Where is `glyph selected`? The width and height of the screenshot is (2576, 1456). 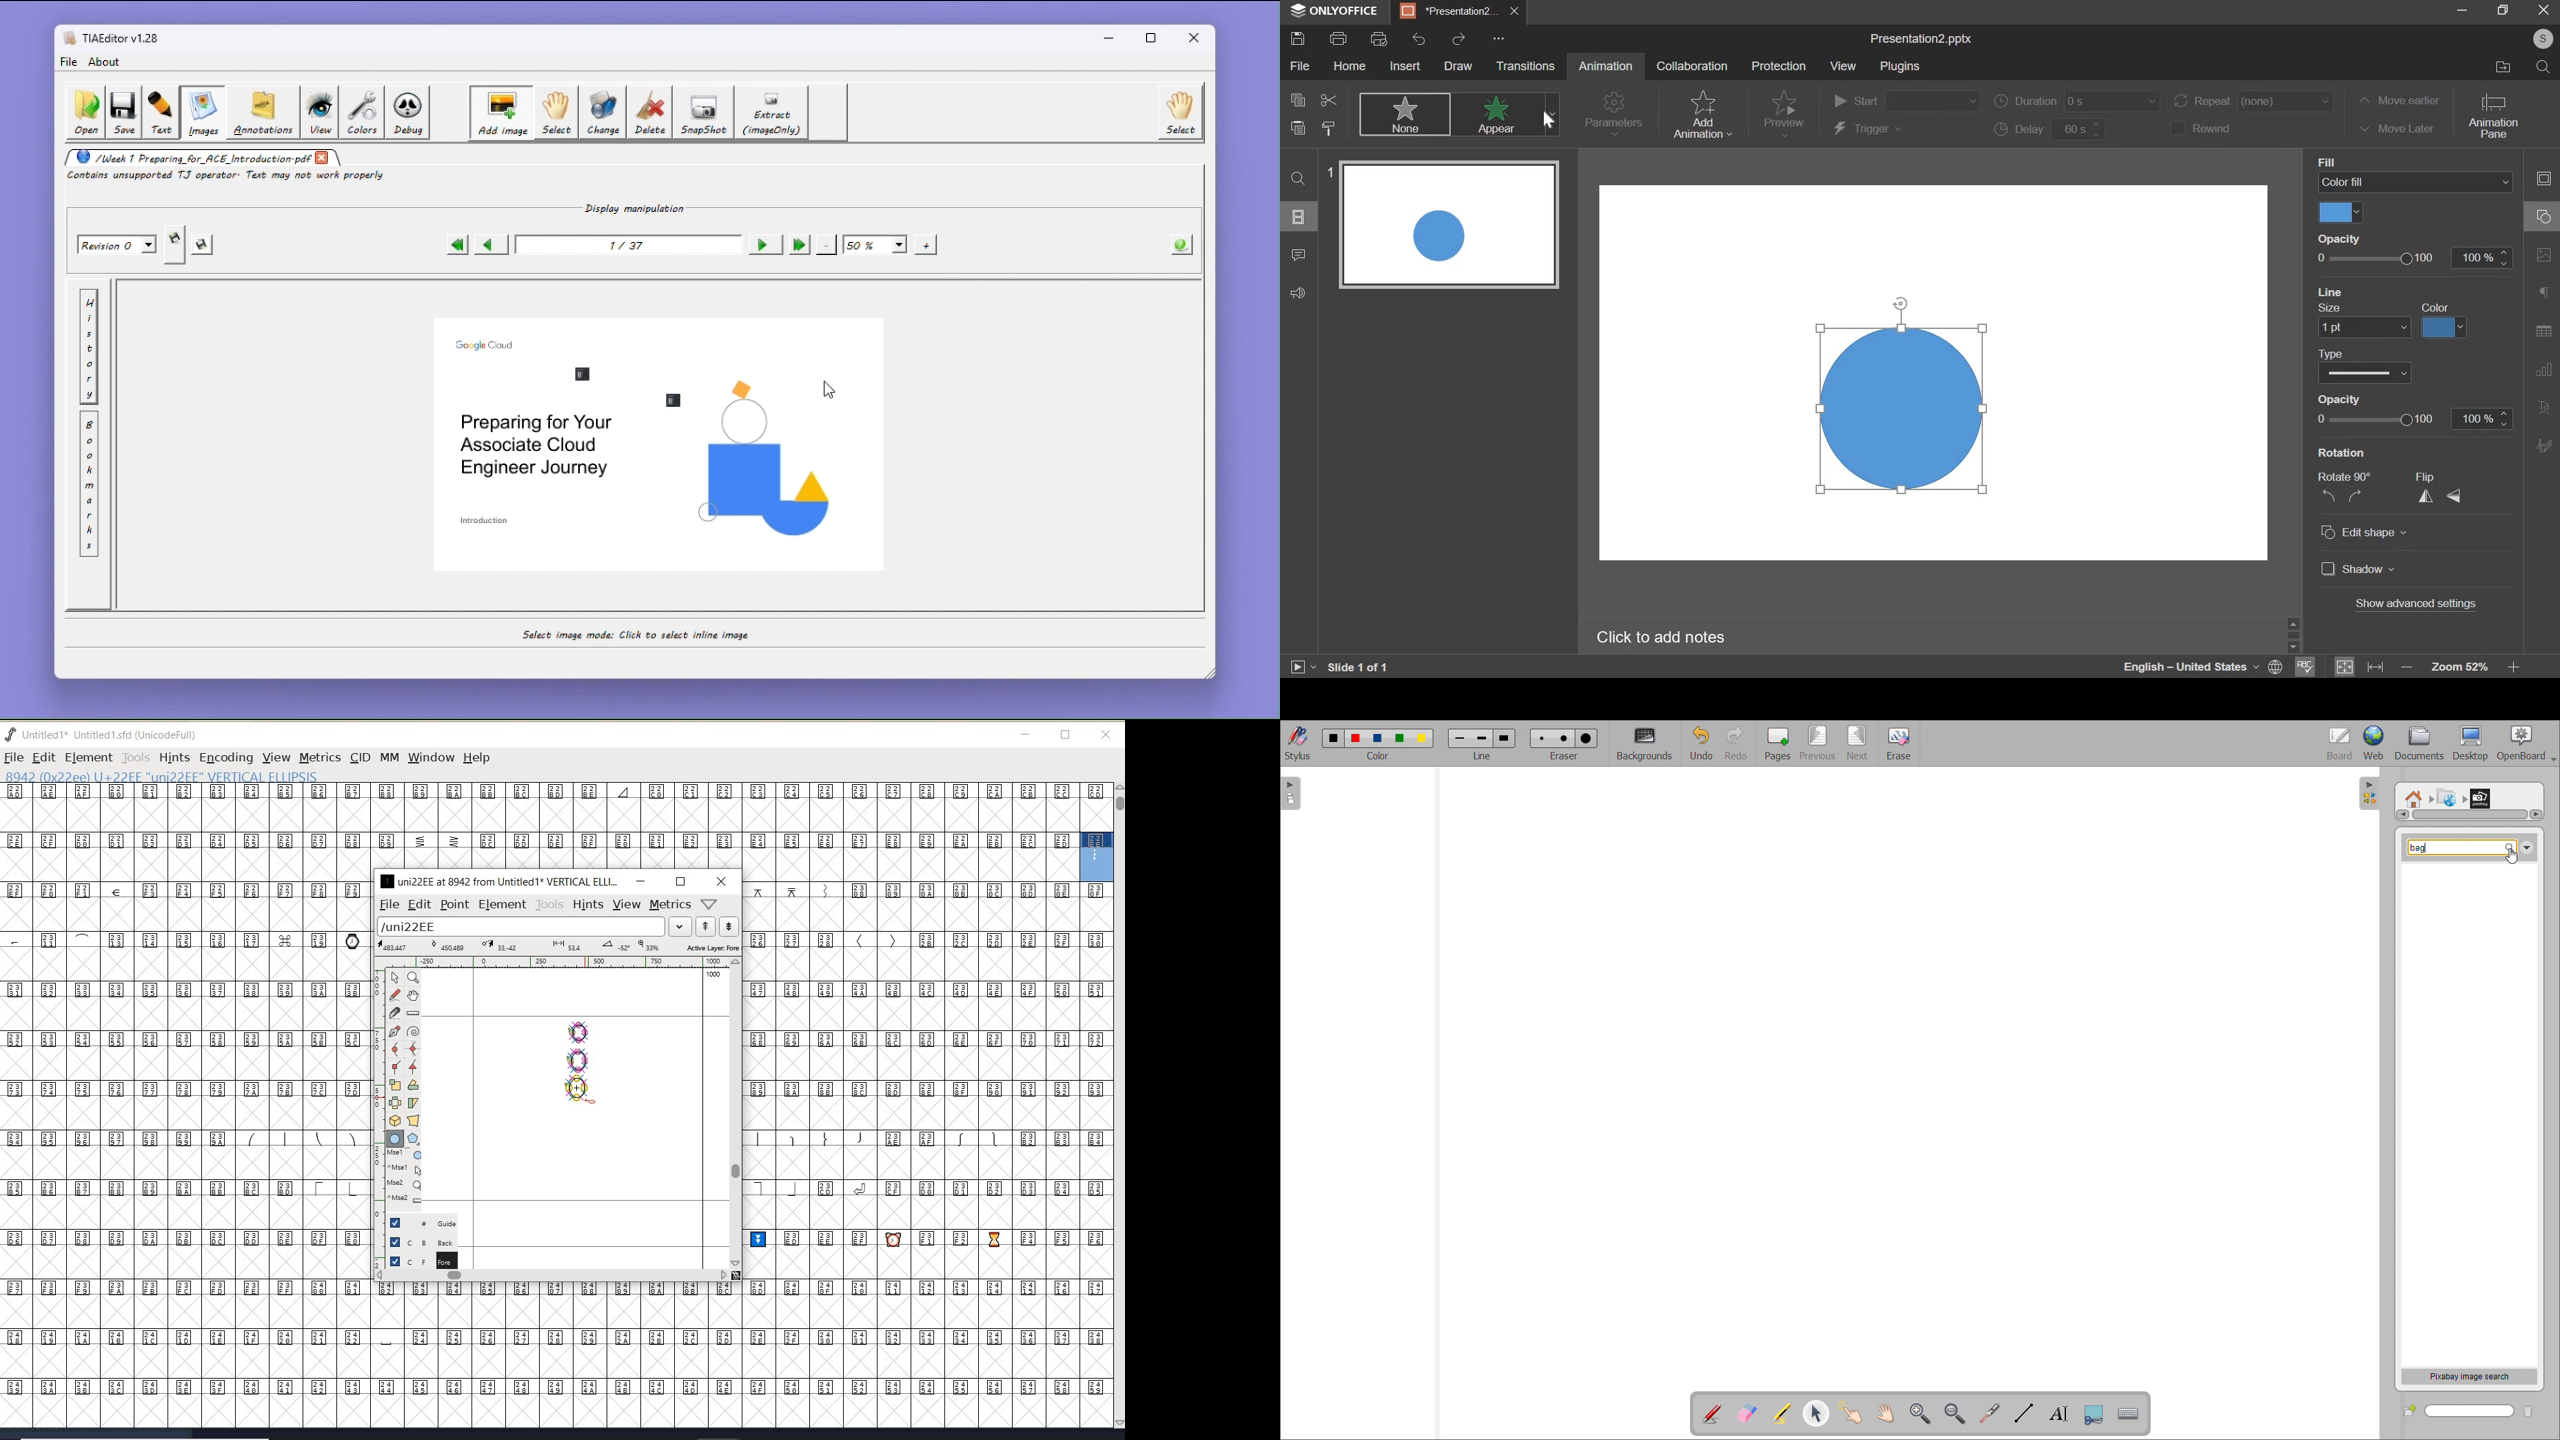 glyph selected is located at coordinates (1097, 857).